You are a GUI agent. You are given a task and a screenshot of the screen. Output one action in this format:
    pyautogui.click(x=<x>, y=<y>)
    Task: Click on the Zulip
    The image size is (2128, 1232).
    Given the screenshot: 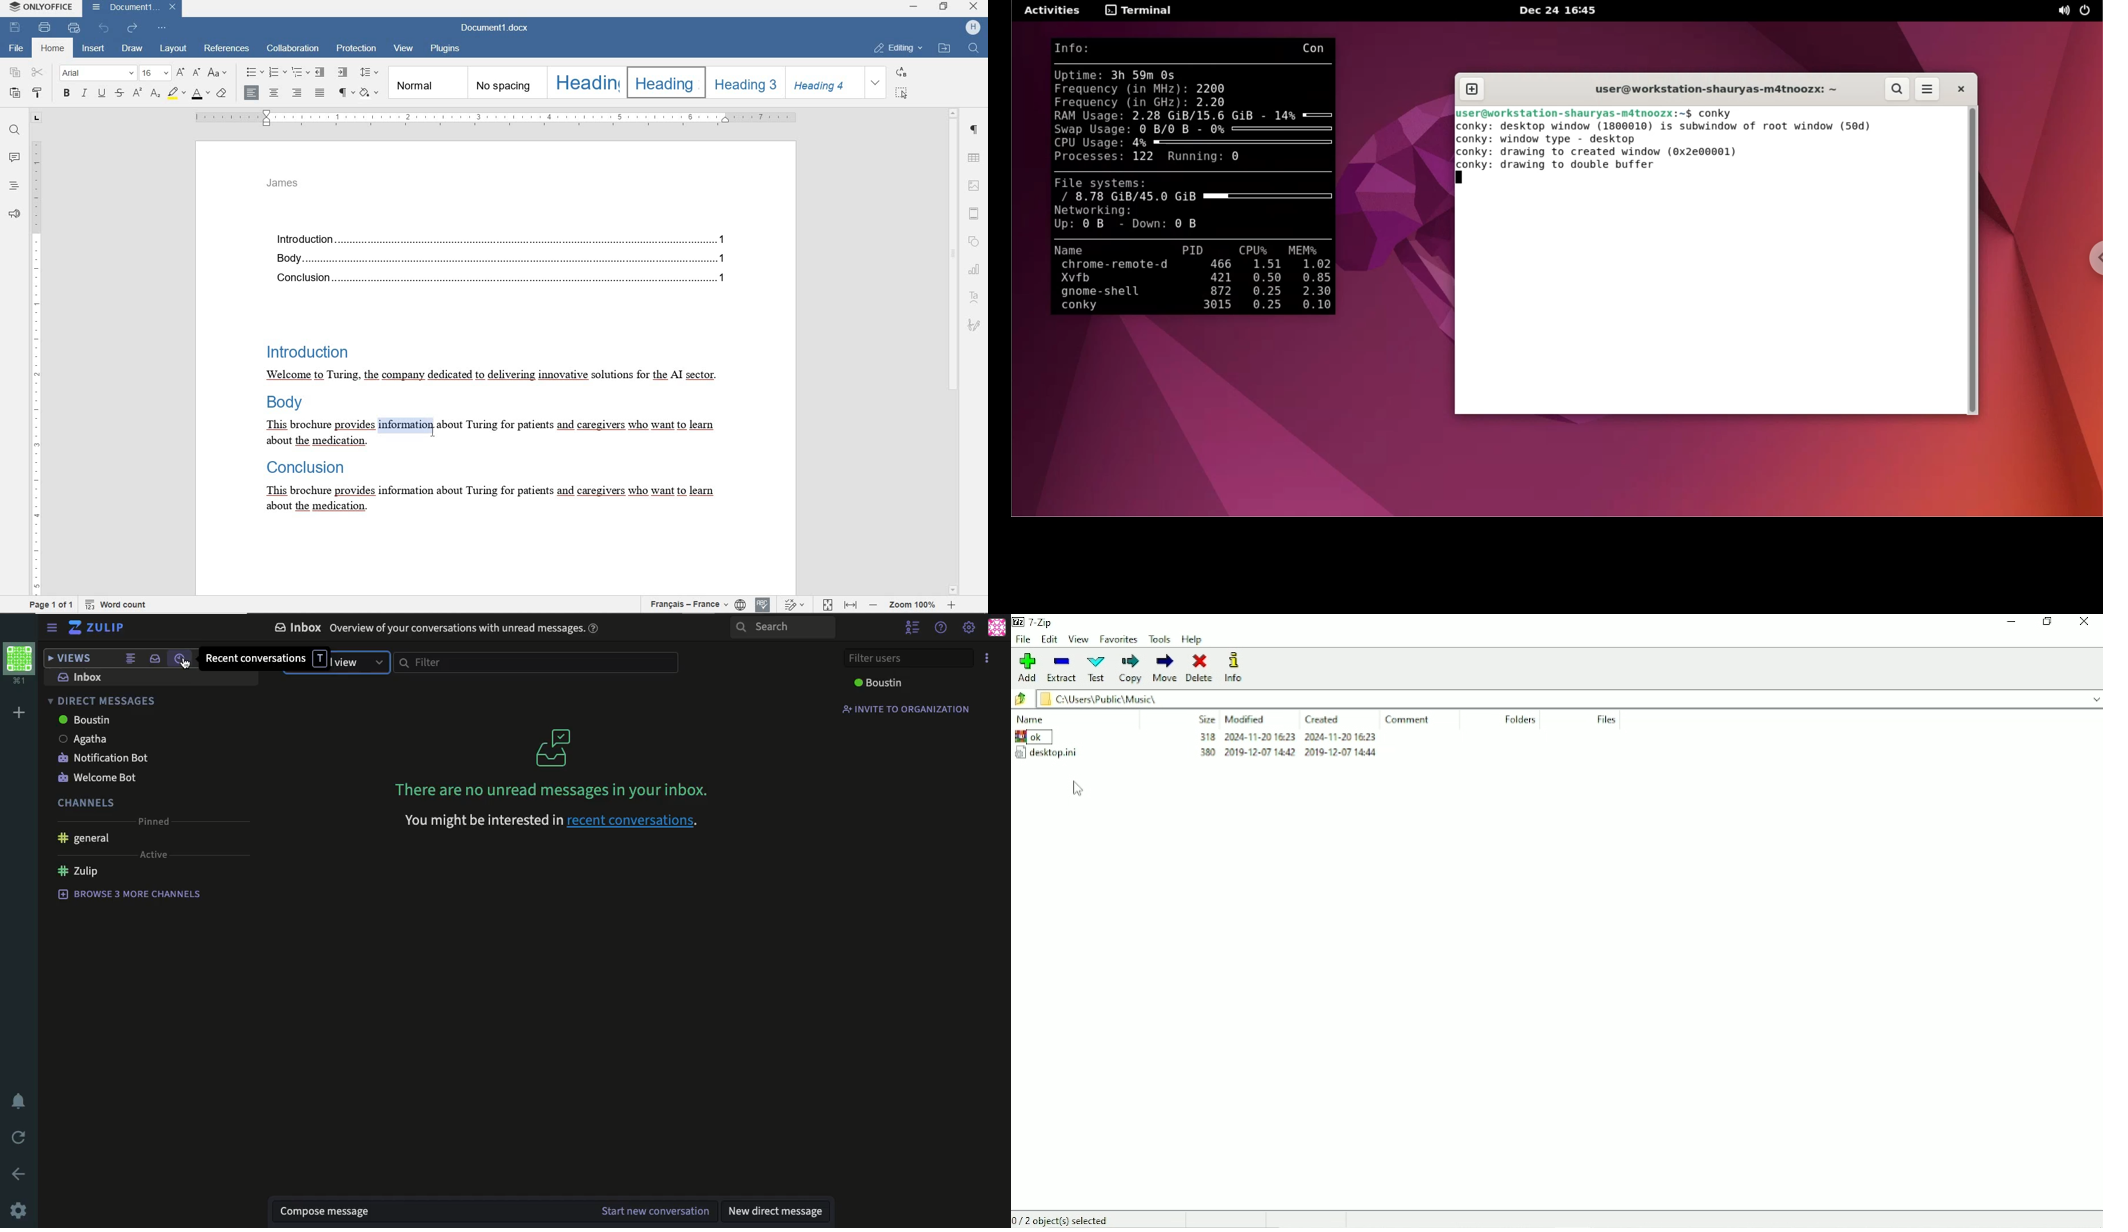 What is the action you would take?
    pyautogui.click(x=77, y=872)
    